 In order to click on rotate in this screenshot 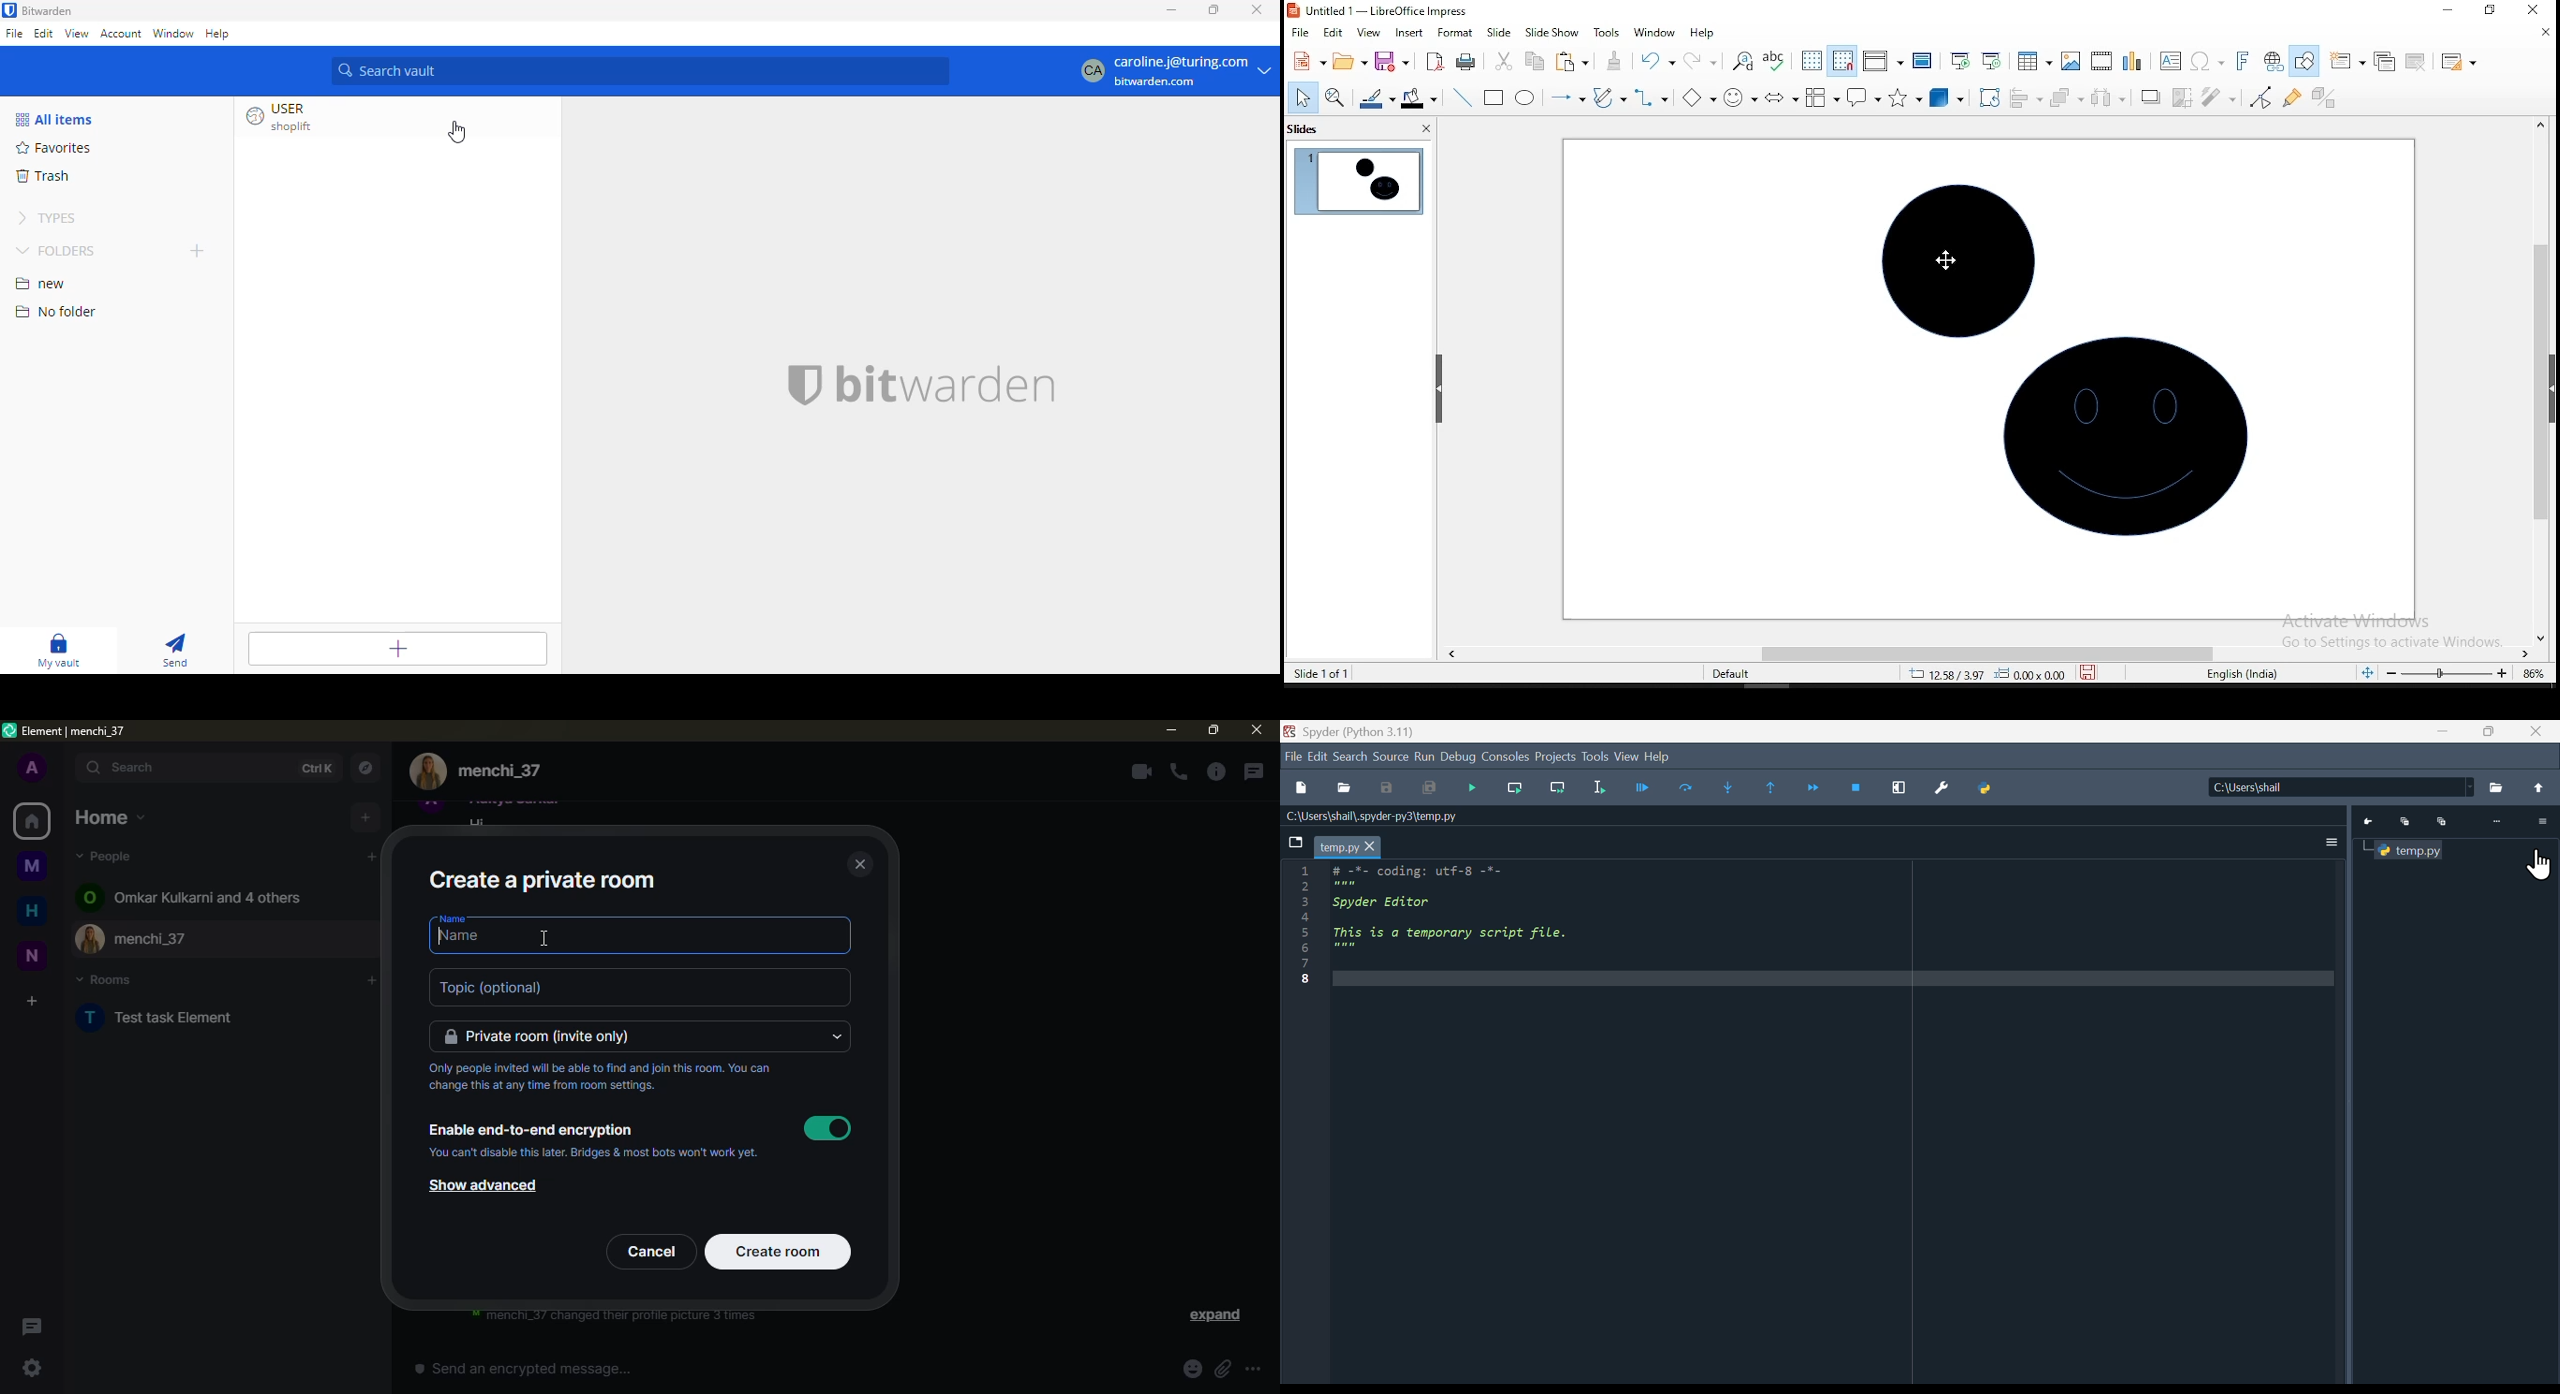, I will do `click(1990, 97)`.